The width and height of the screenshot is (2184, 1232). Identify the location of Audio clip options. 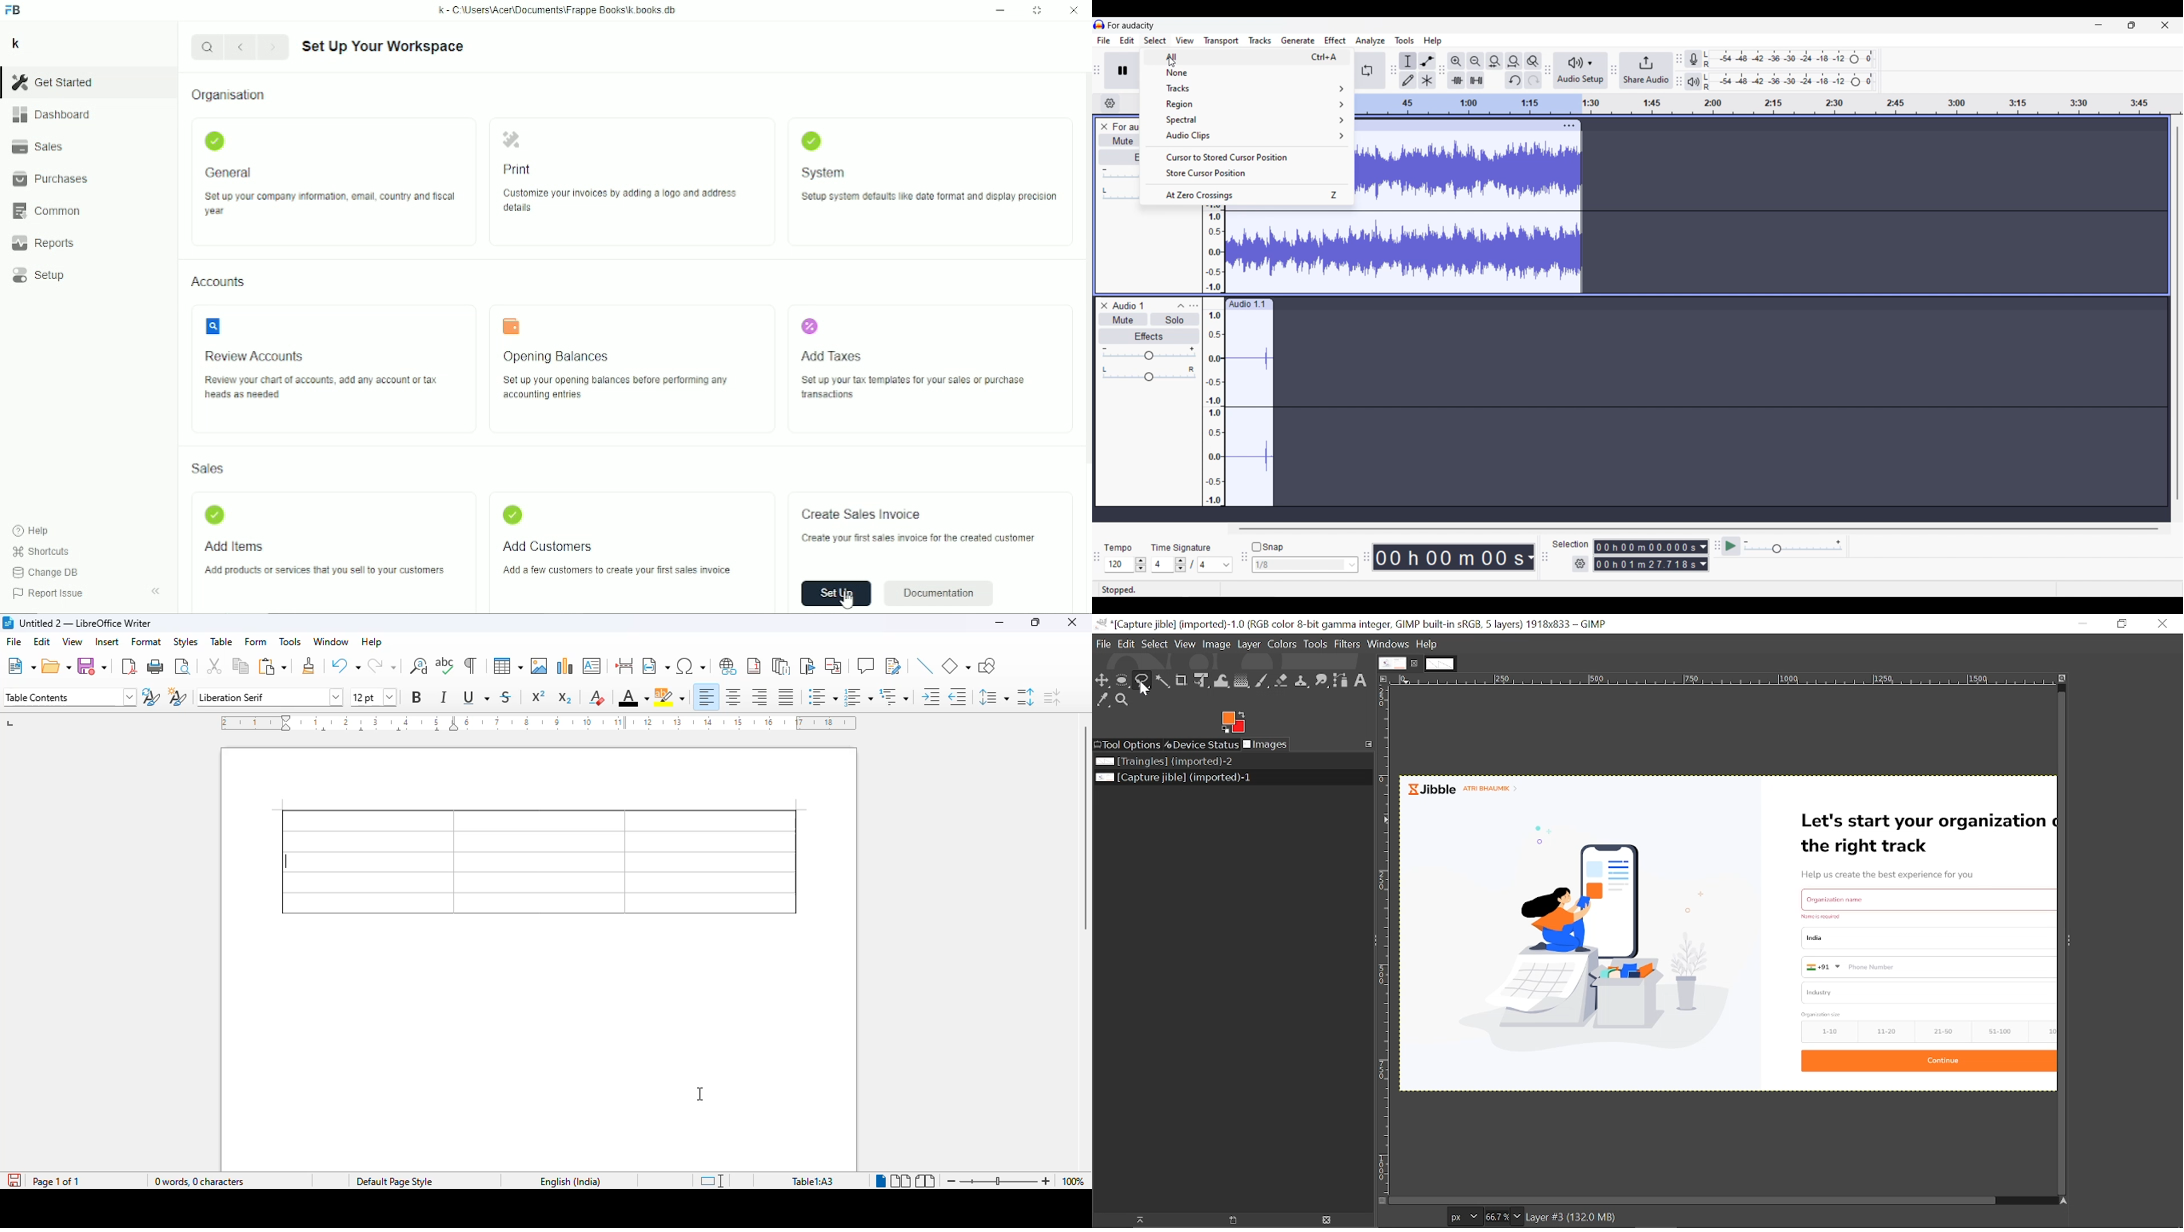
(1248, 136).